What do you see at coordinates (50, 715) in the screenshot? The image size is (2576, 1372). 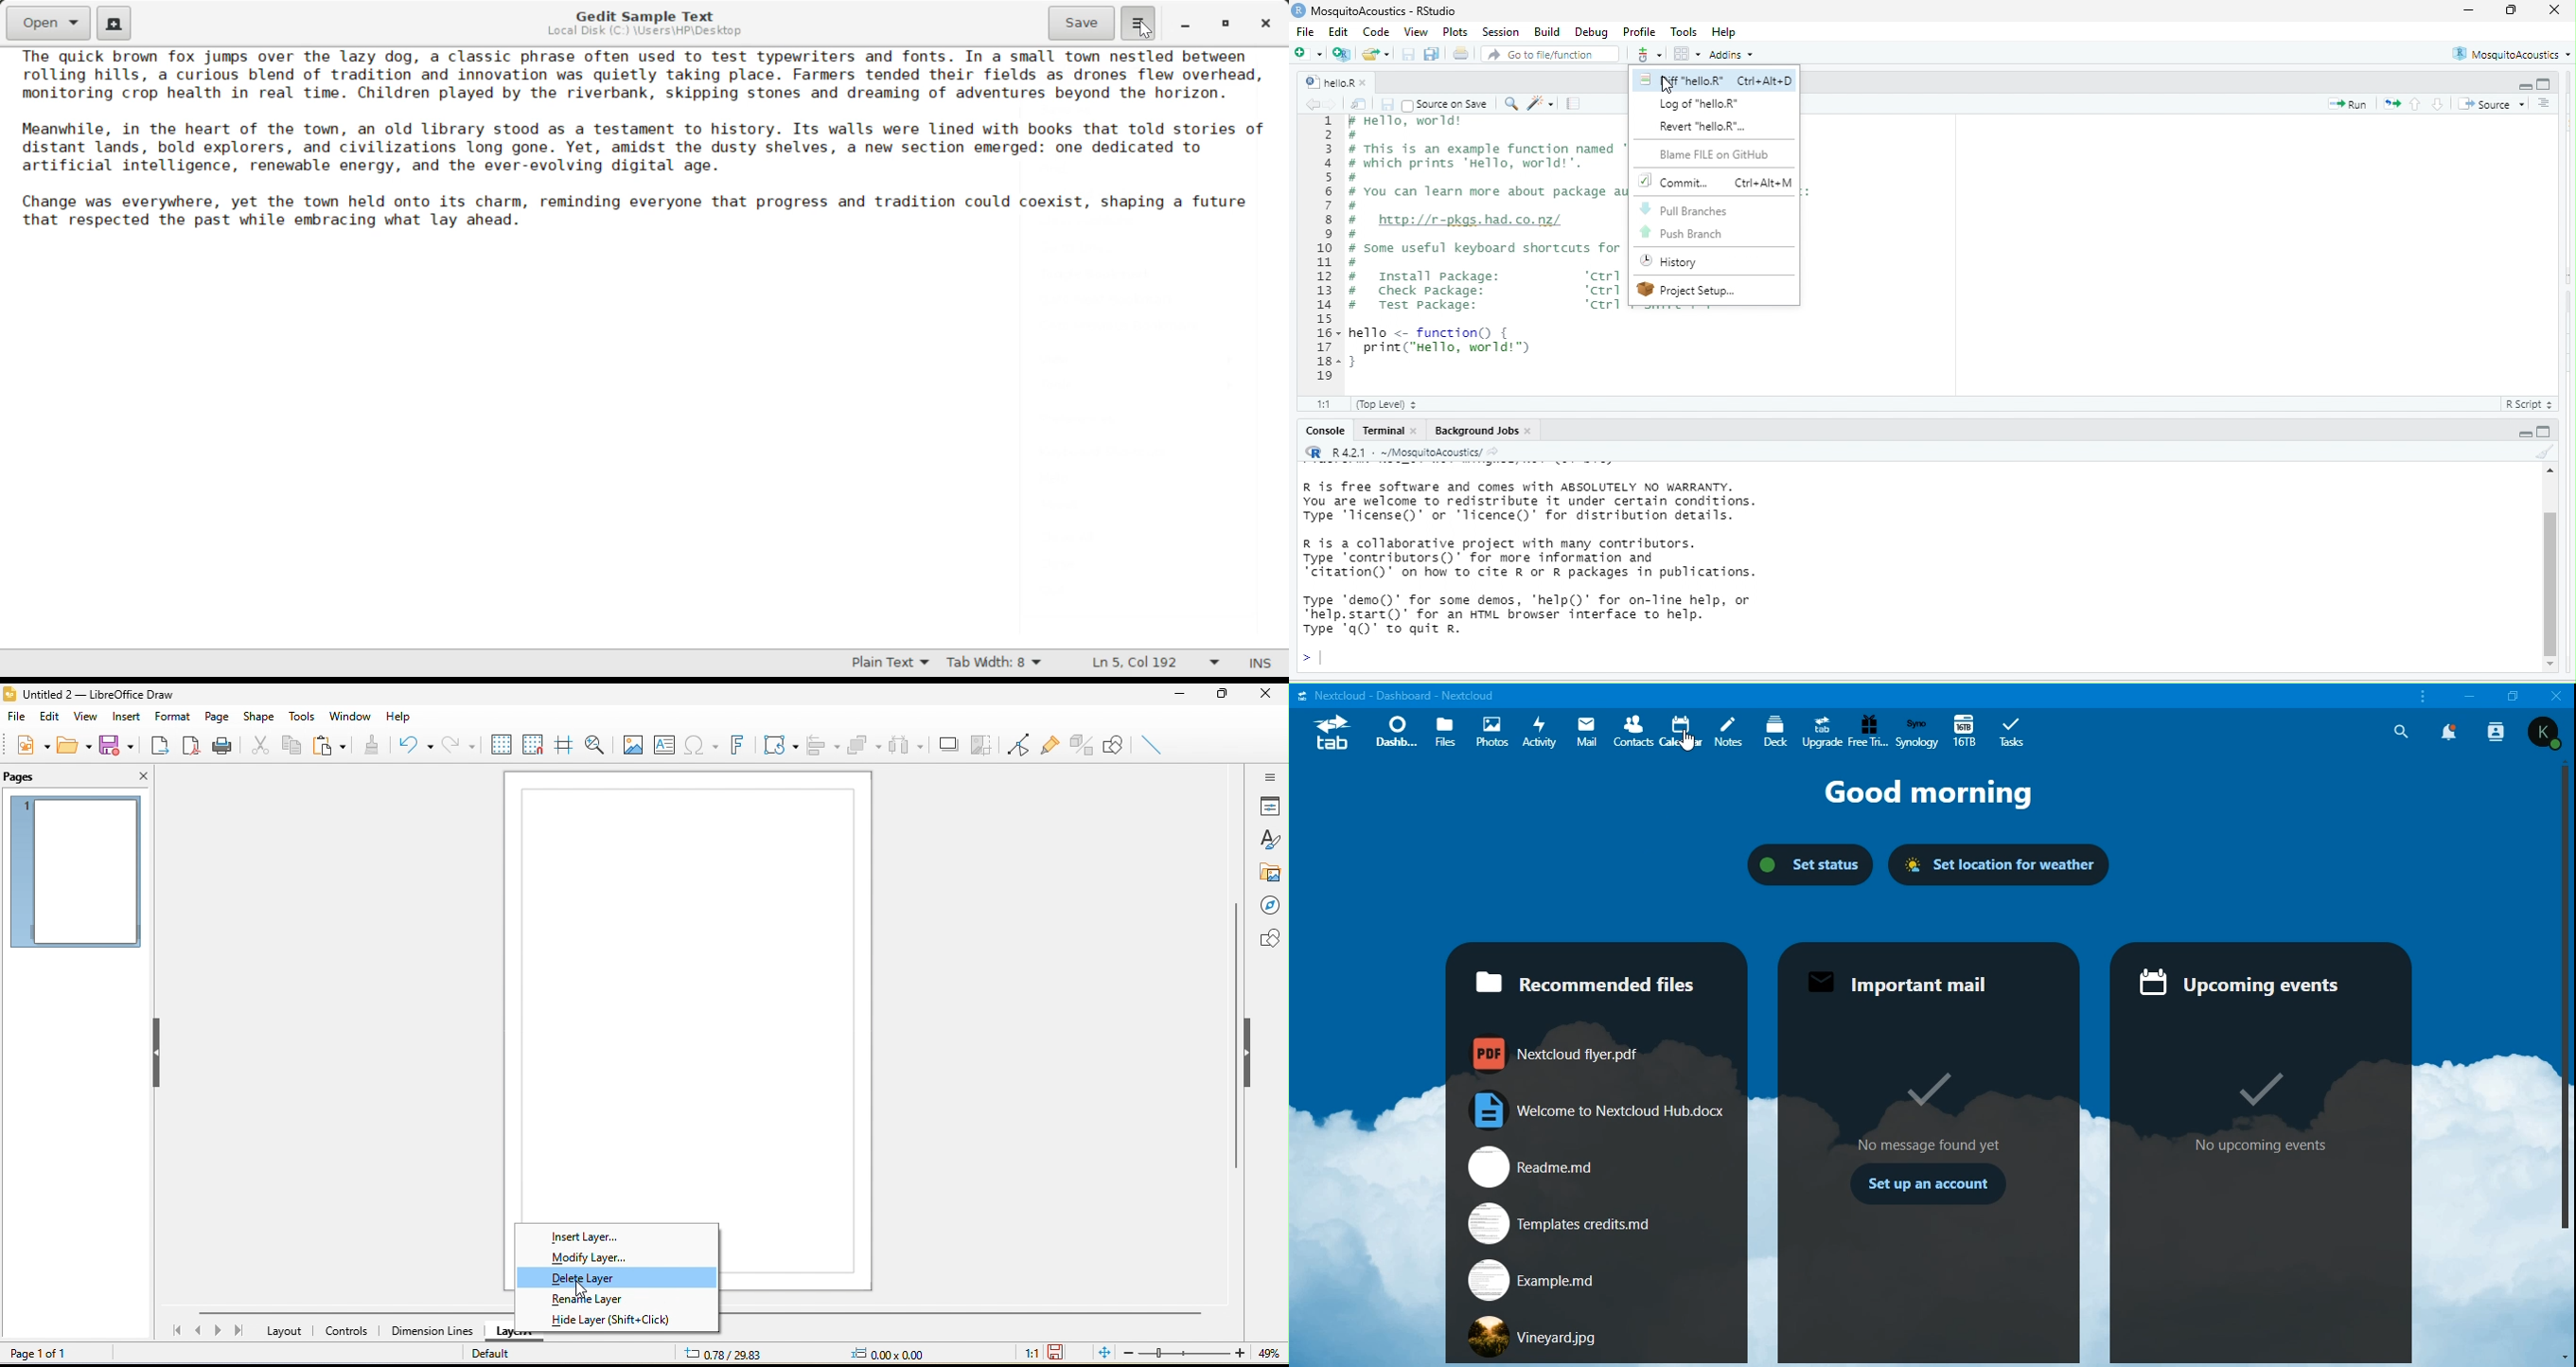 I see `edit` at bounding box center [50, 715].